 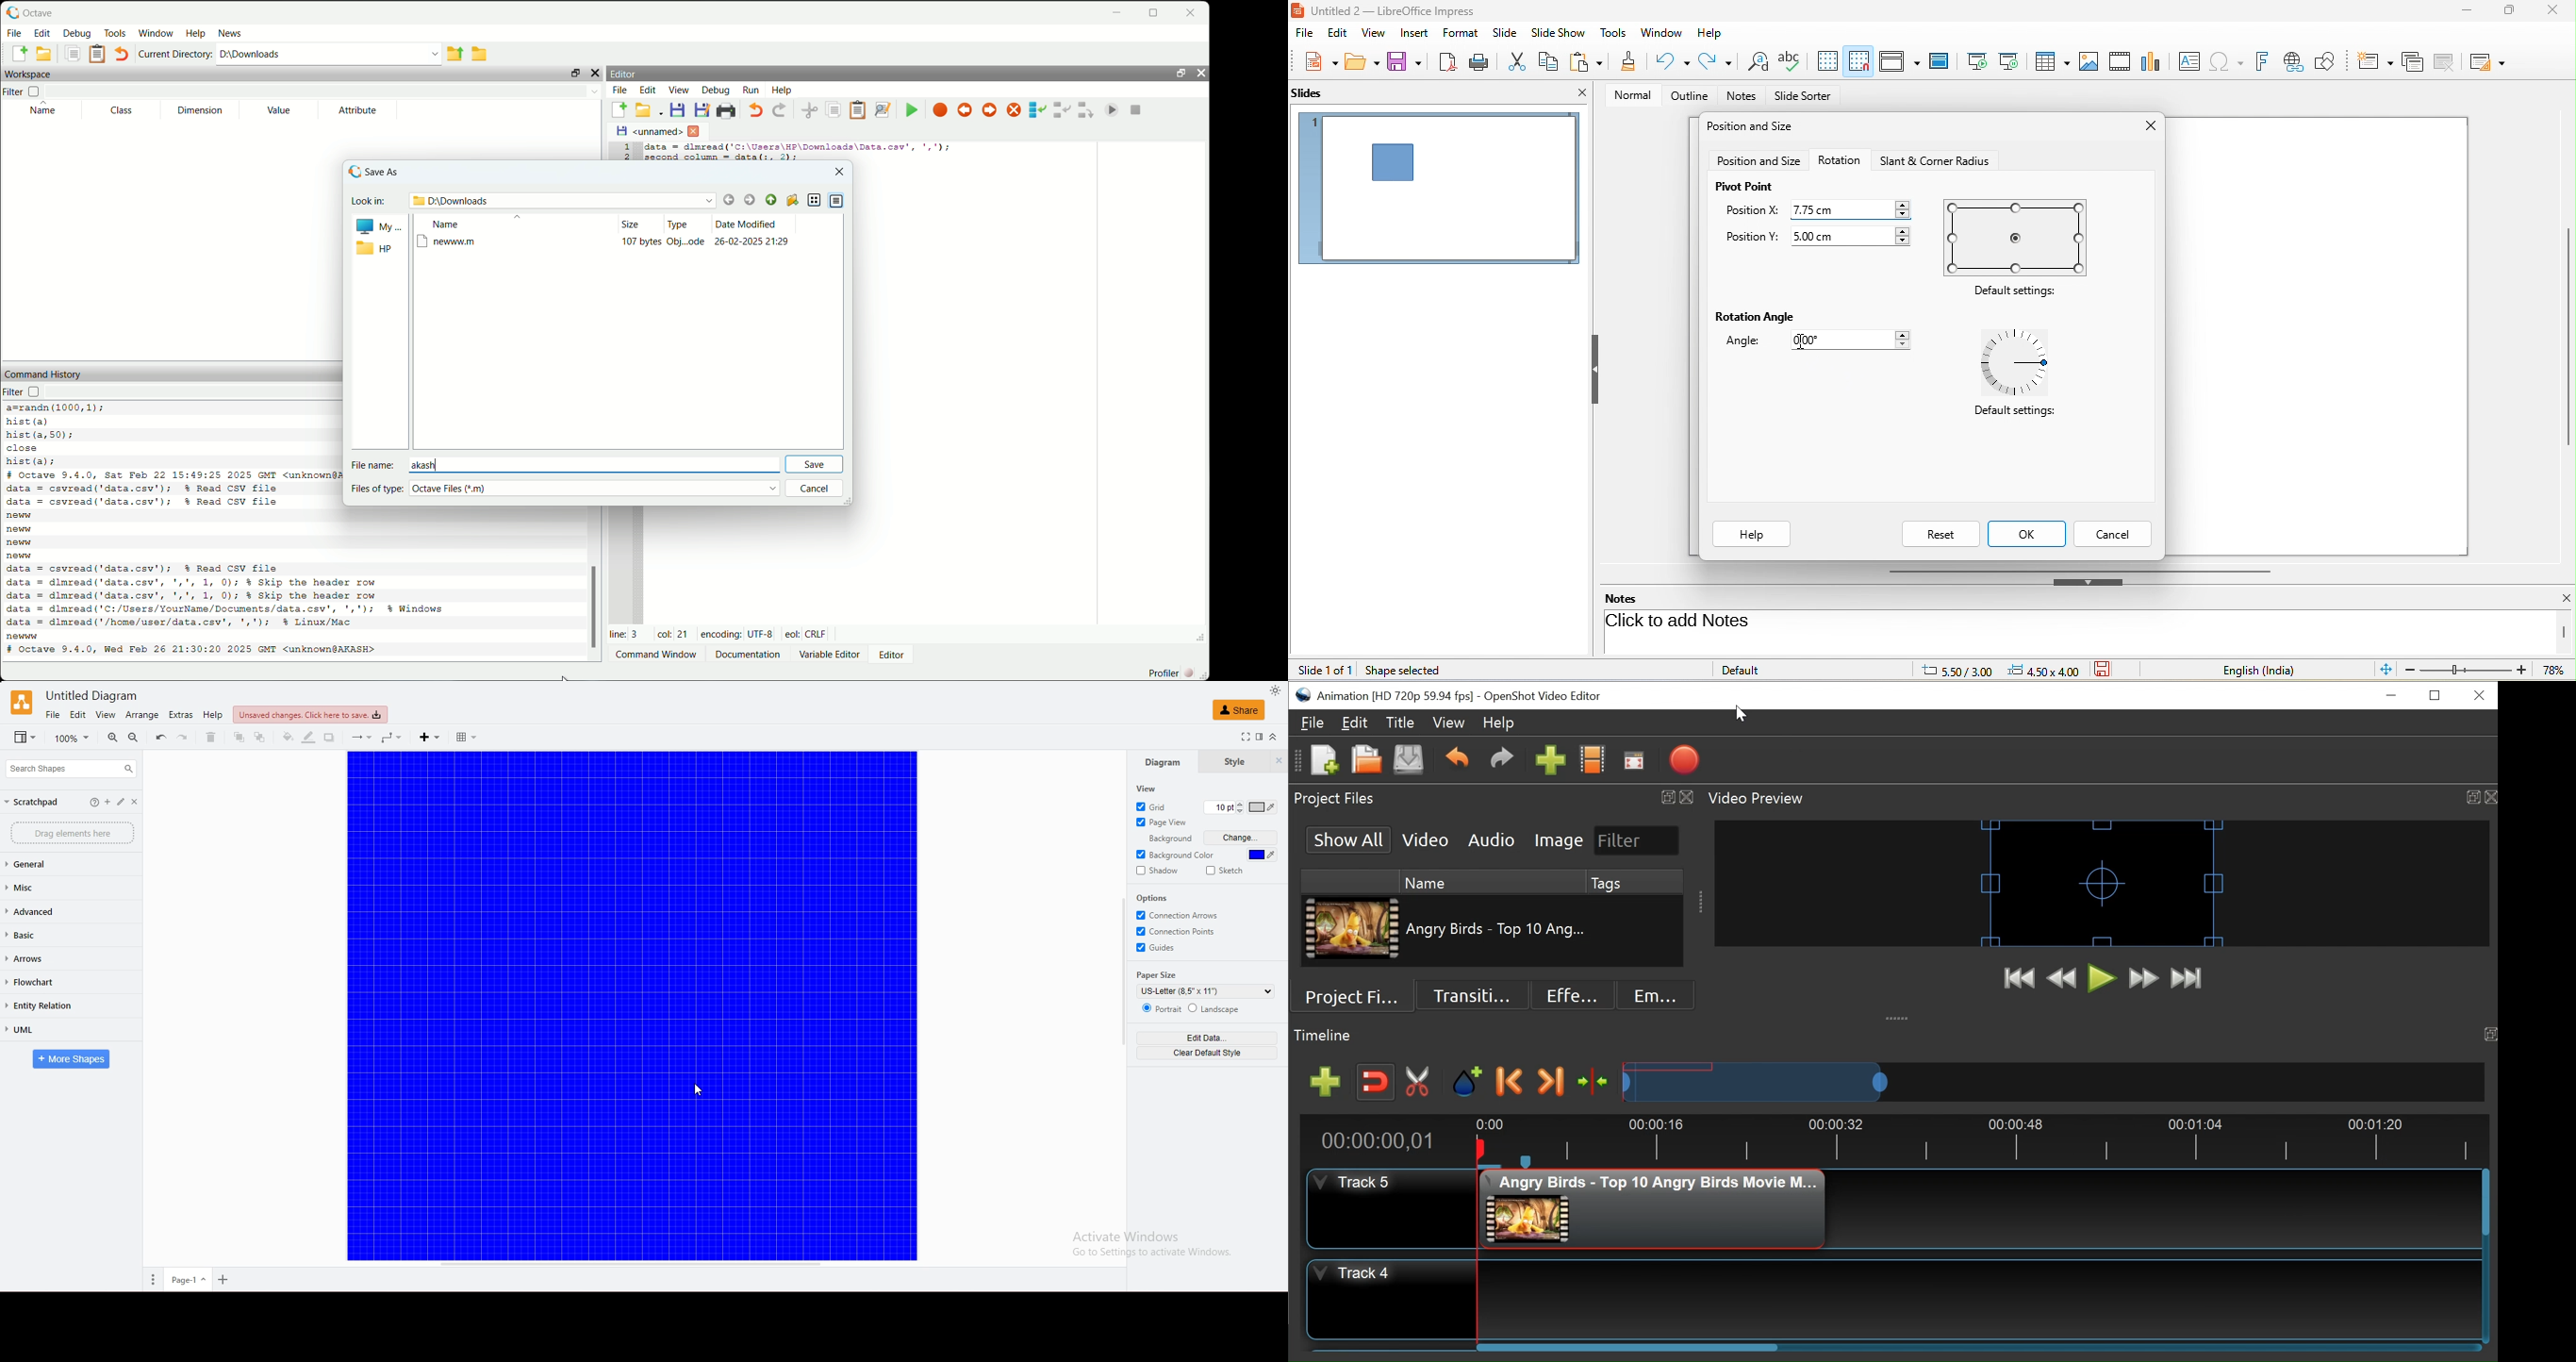 What do you see at coordinates (1420, 1082) in the screenshot?
I see `Razor` at bounding box center [1420, 1082].